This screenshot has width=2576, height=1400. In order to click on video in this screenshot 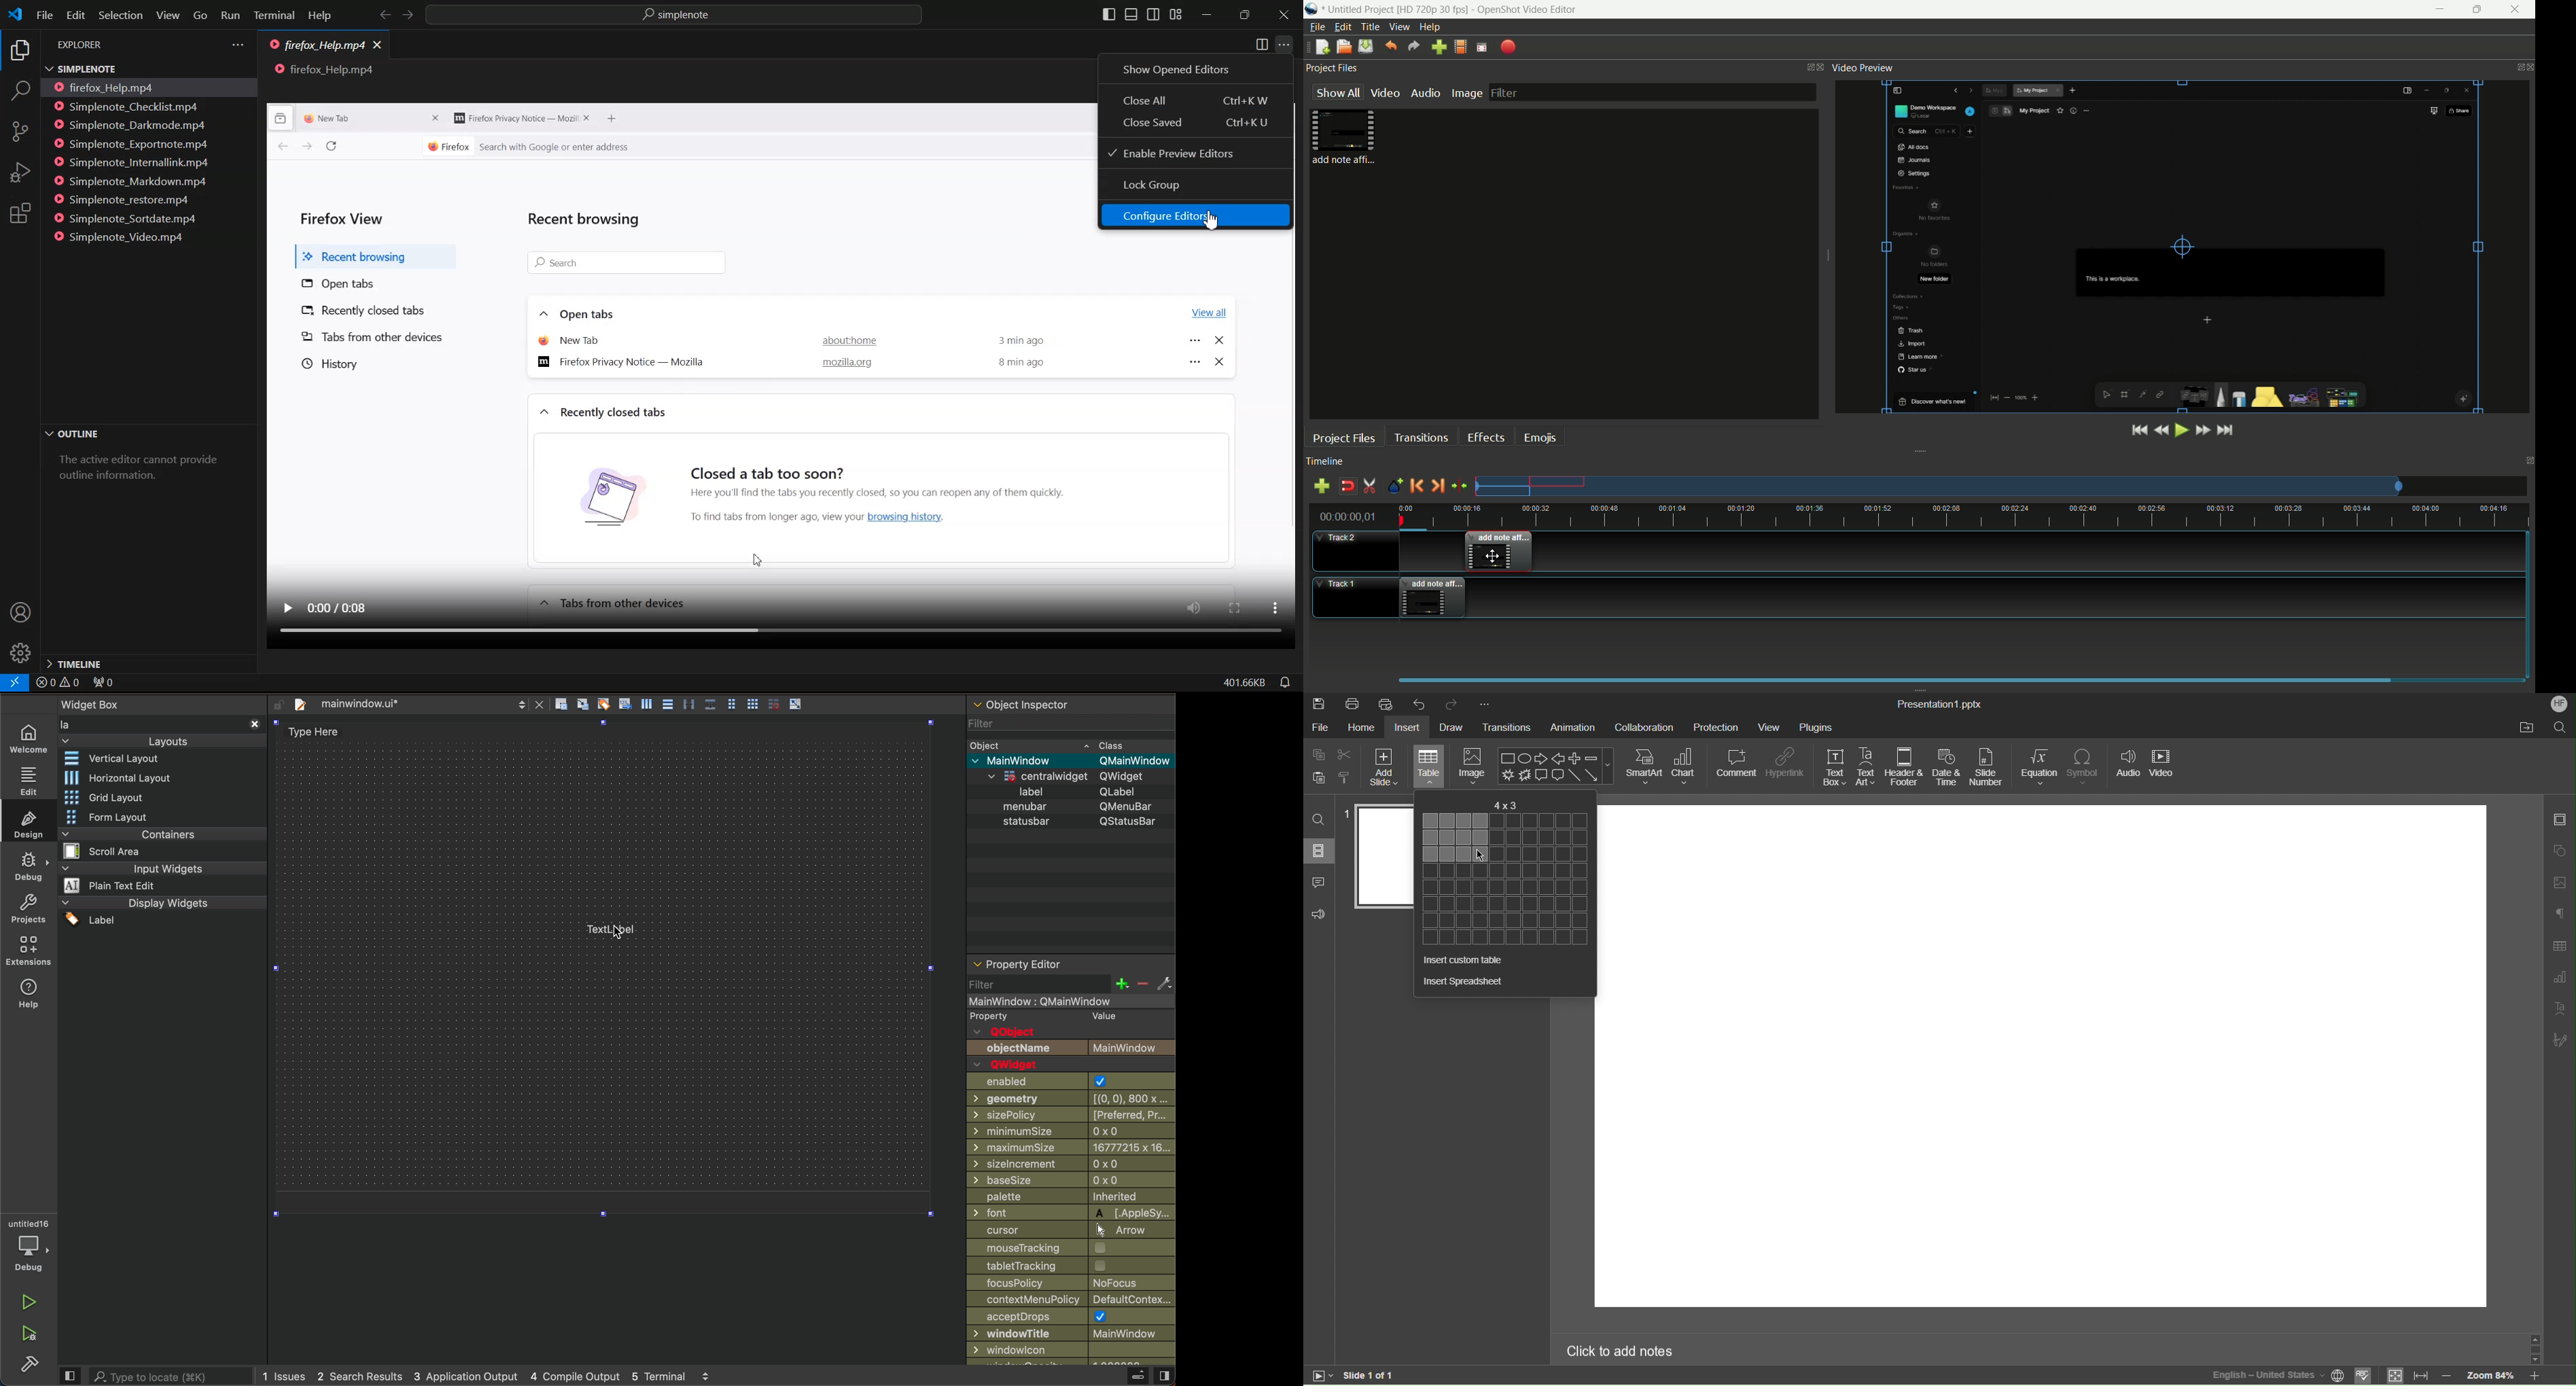, I will do `click(1384, 93)`.